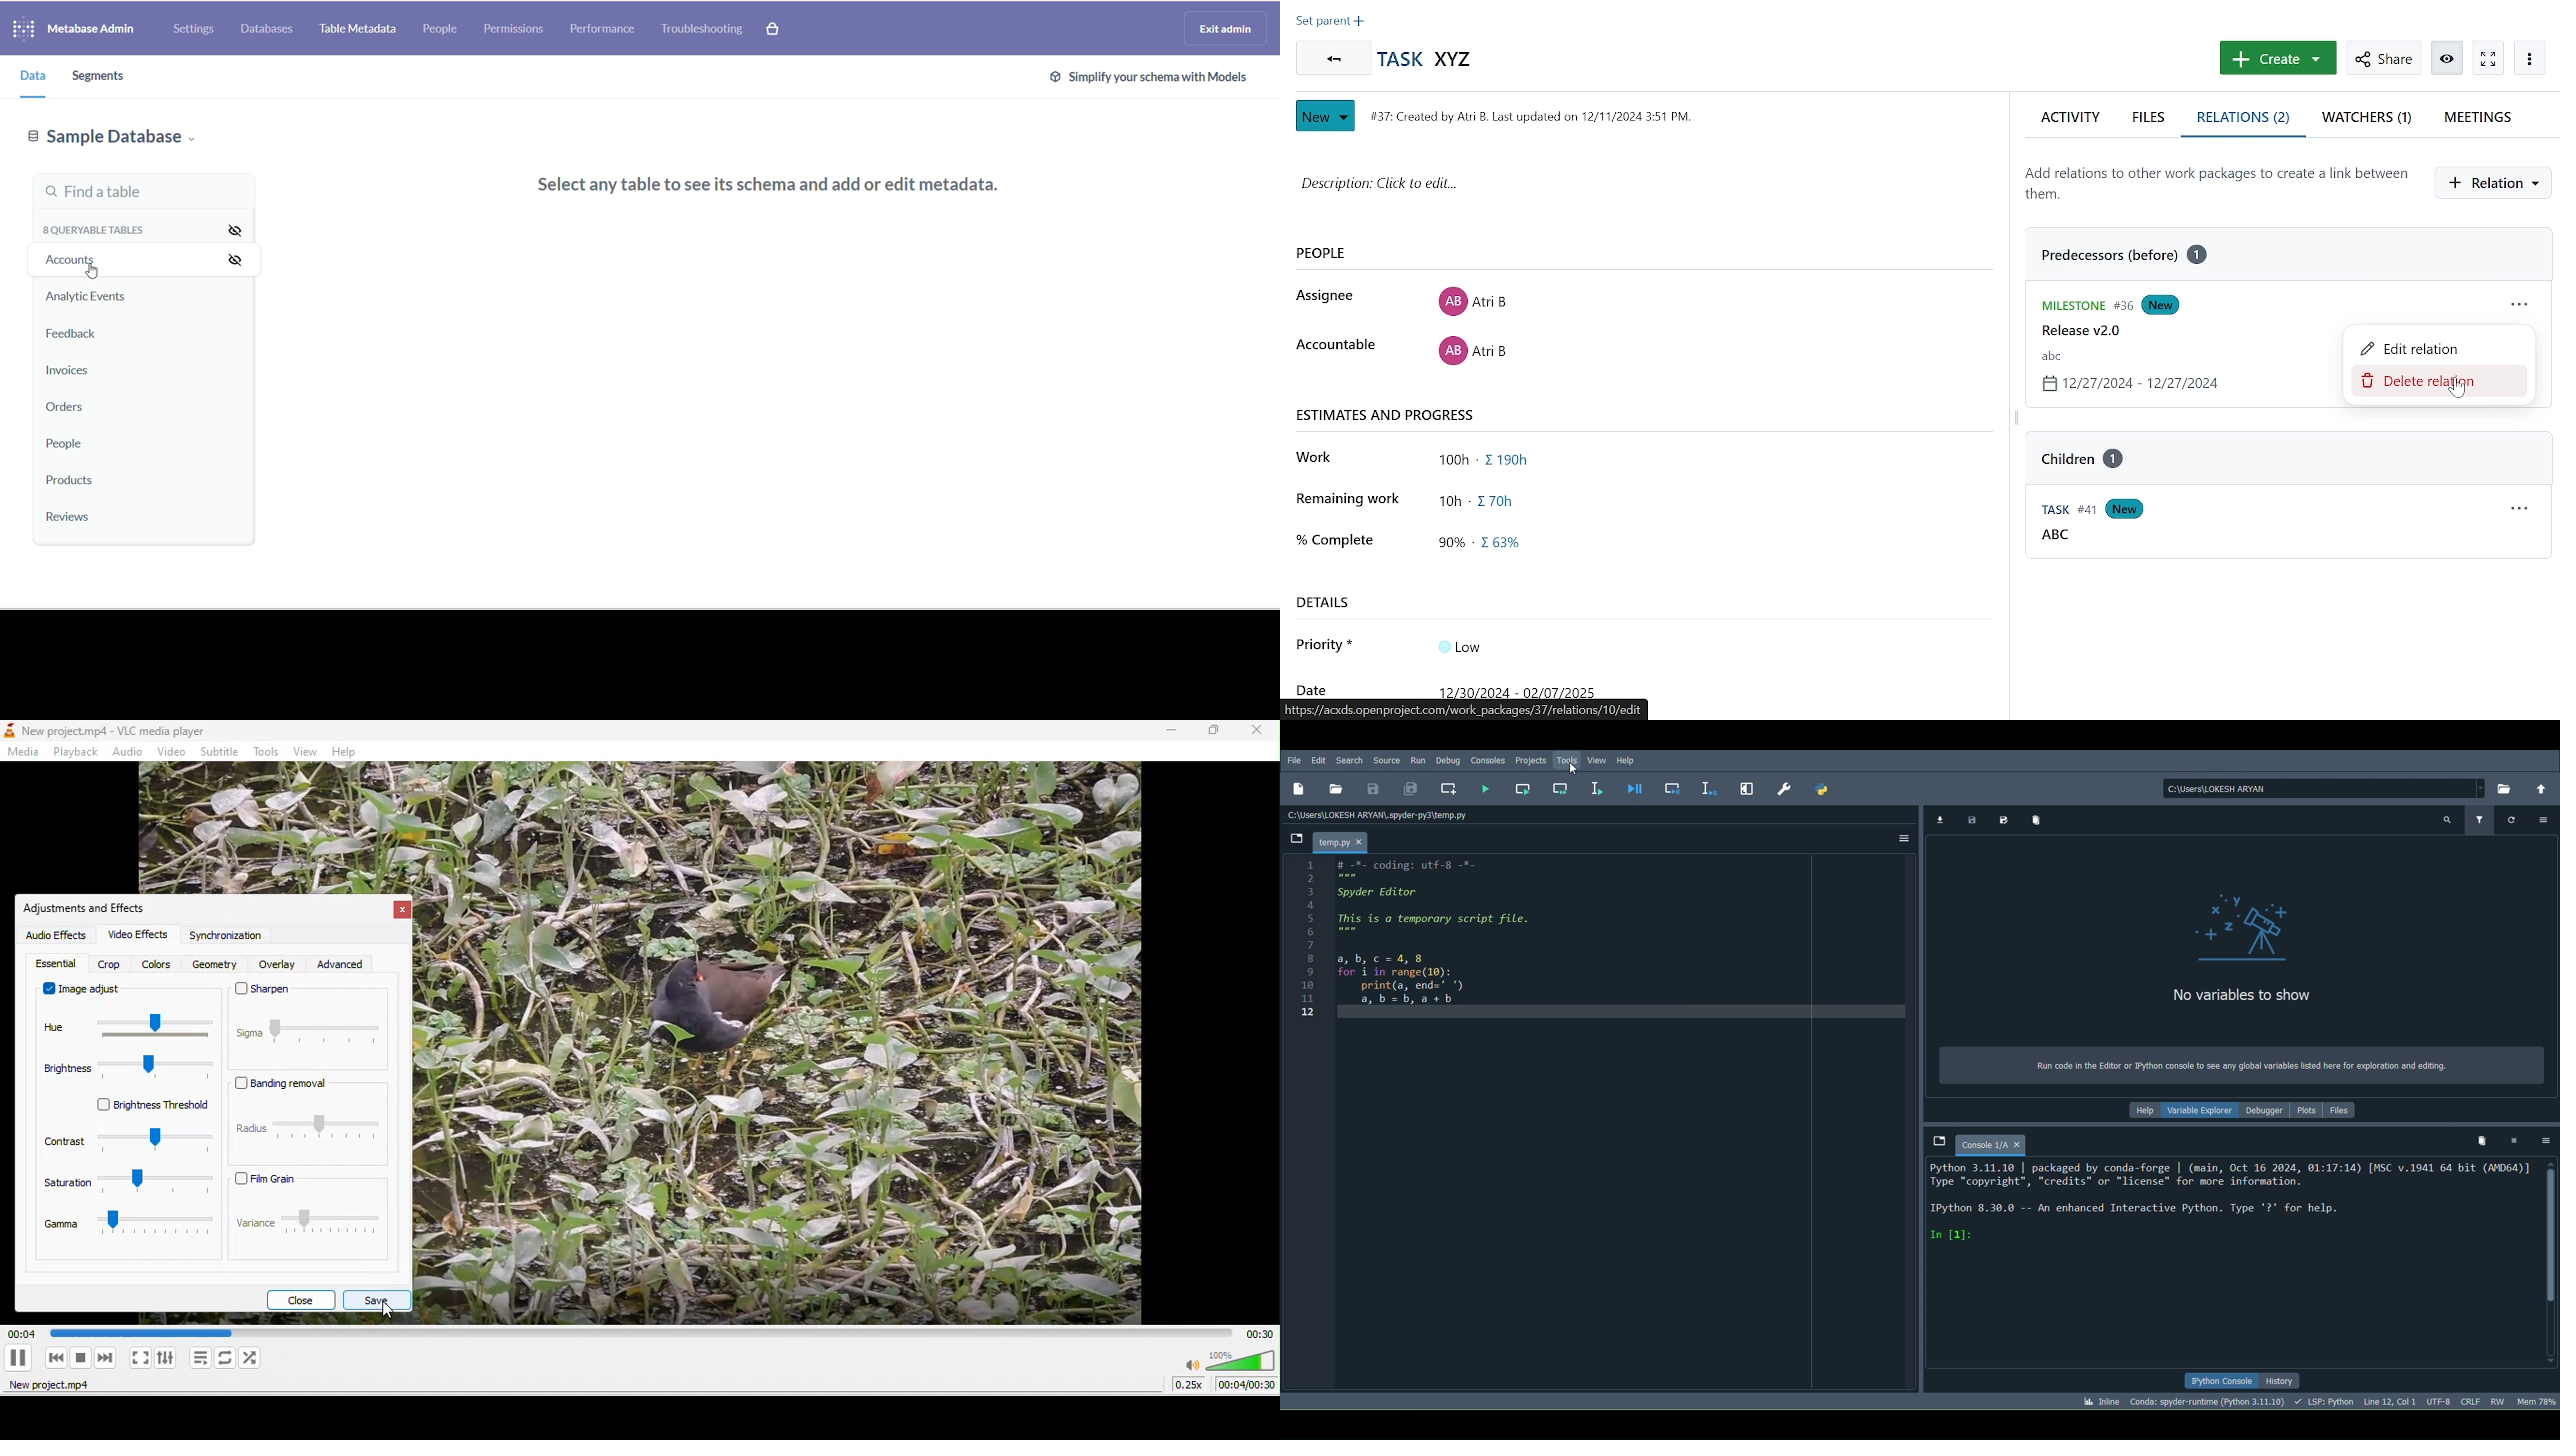  I want to click on File name, so click(1343, 841).